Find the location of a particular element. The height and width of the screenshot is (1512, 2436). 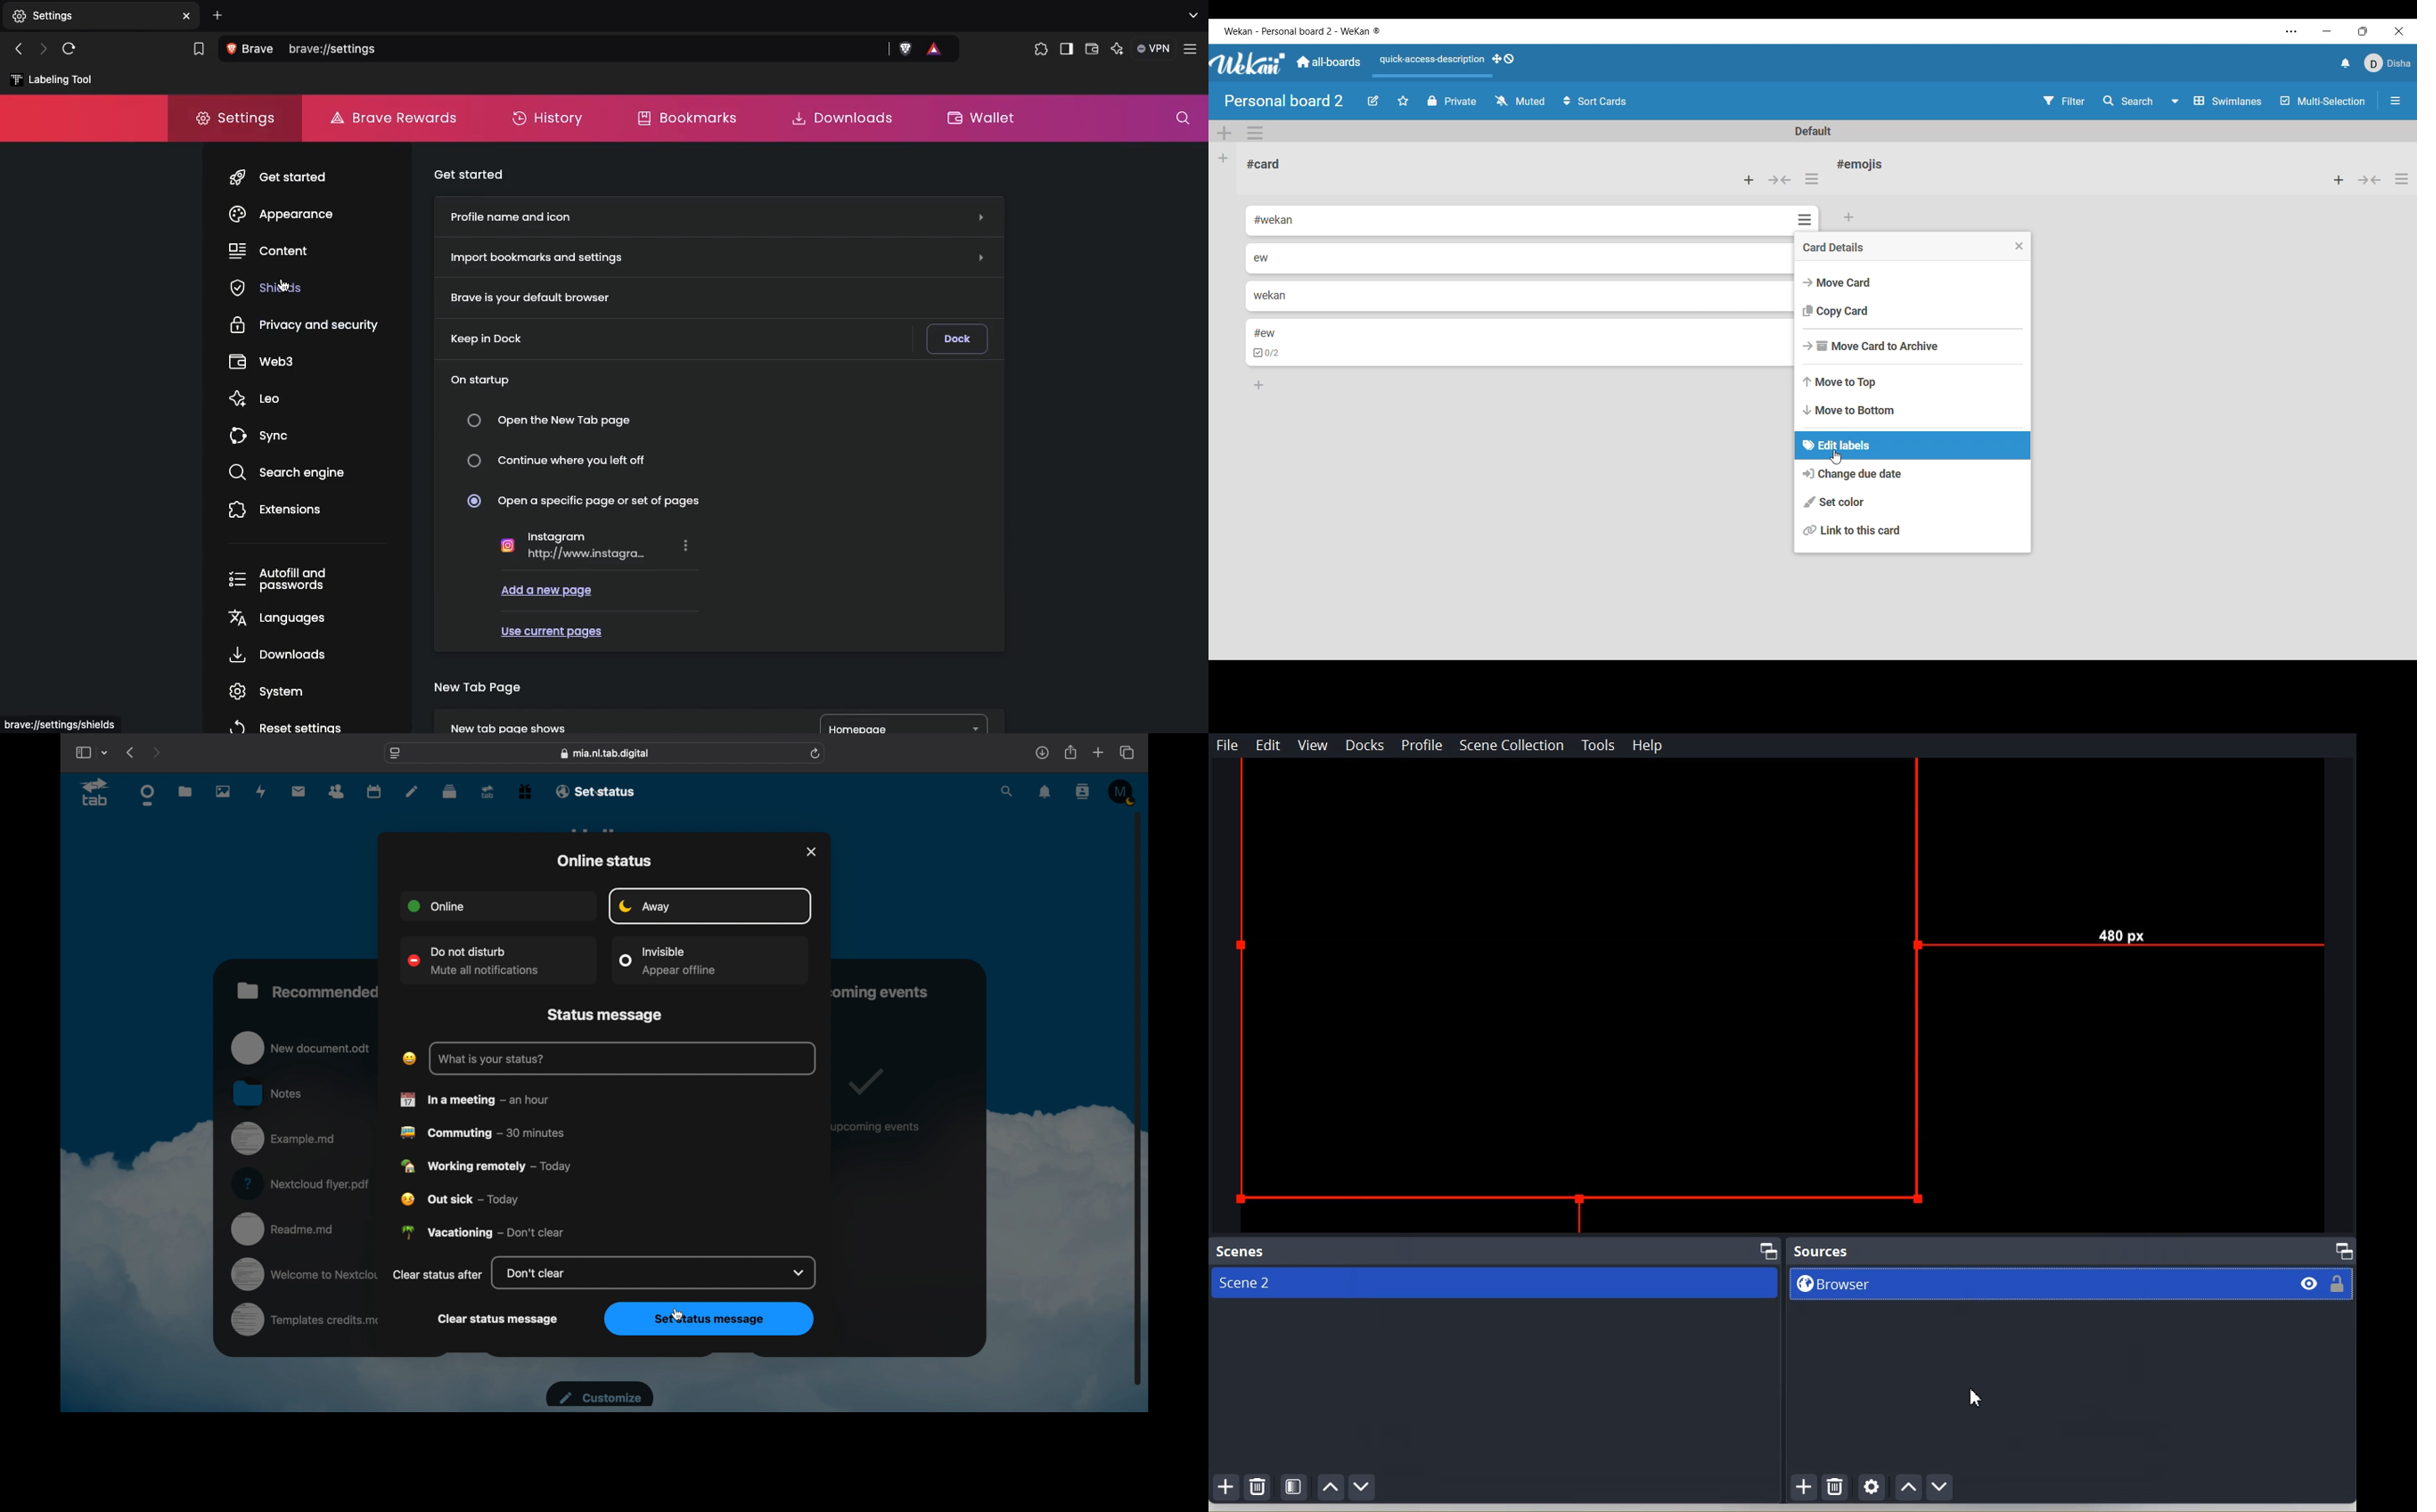

Toggle for multi-selection is located at coordinates (2323, 101).